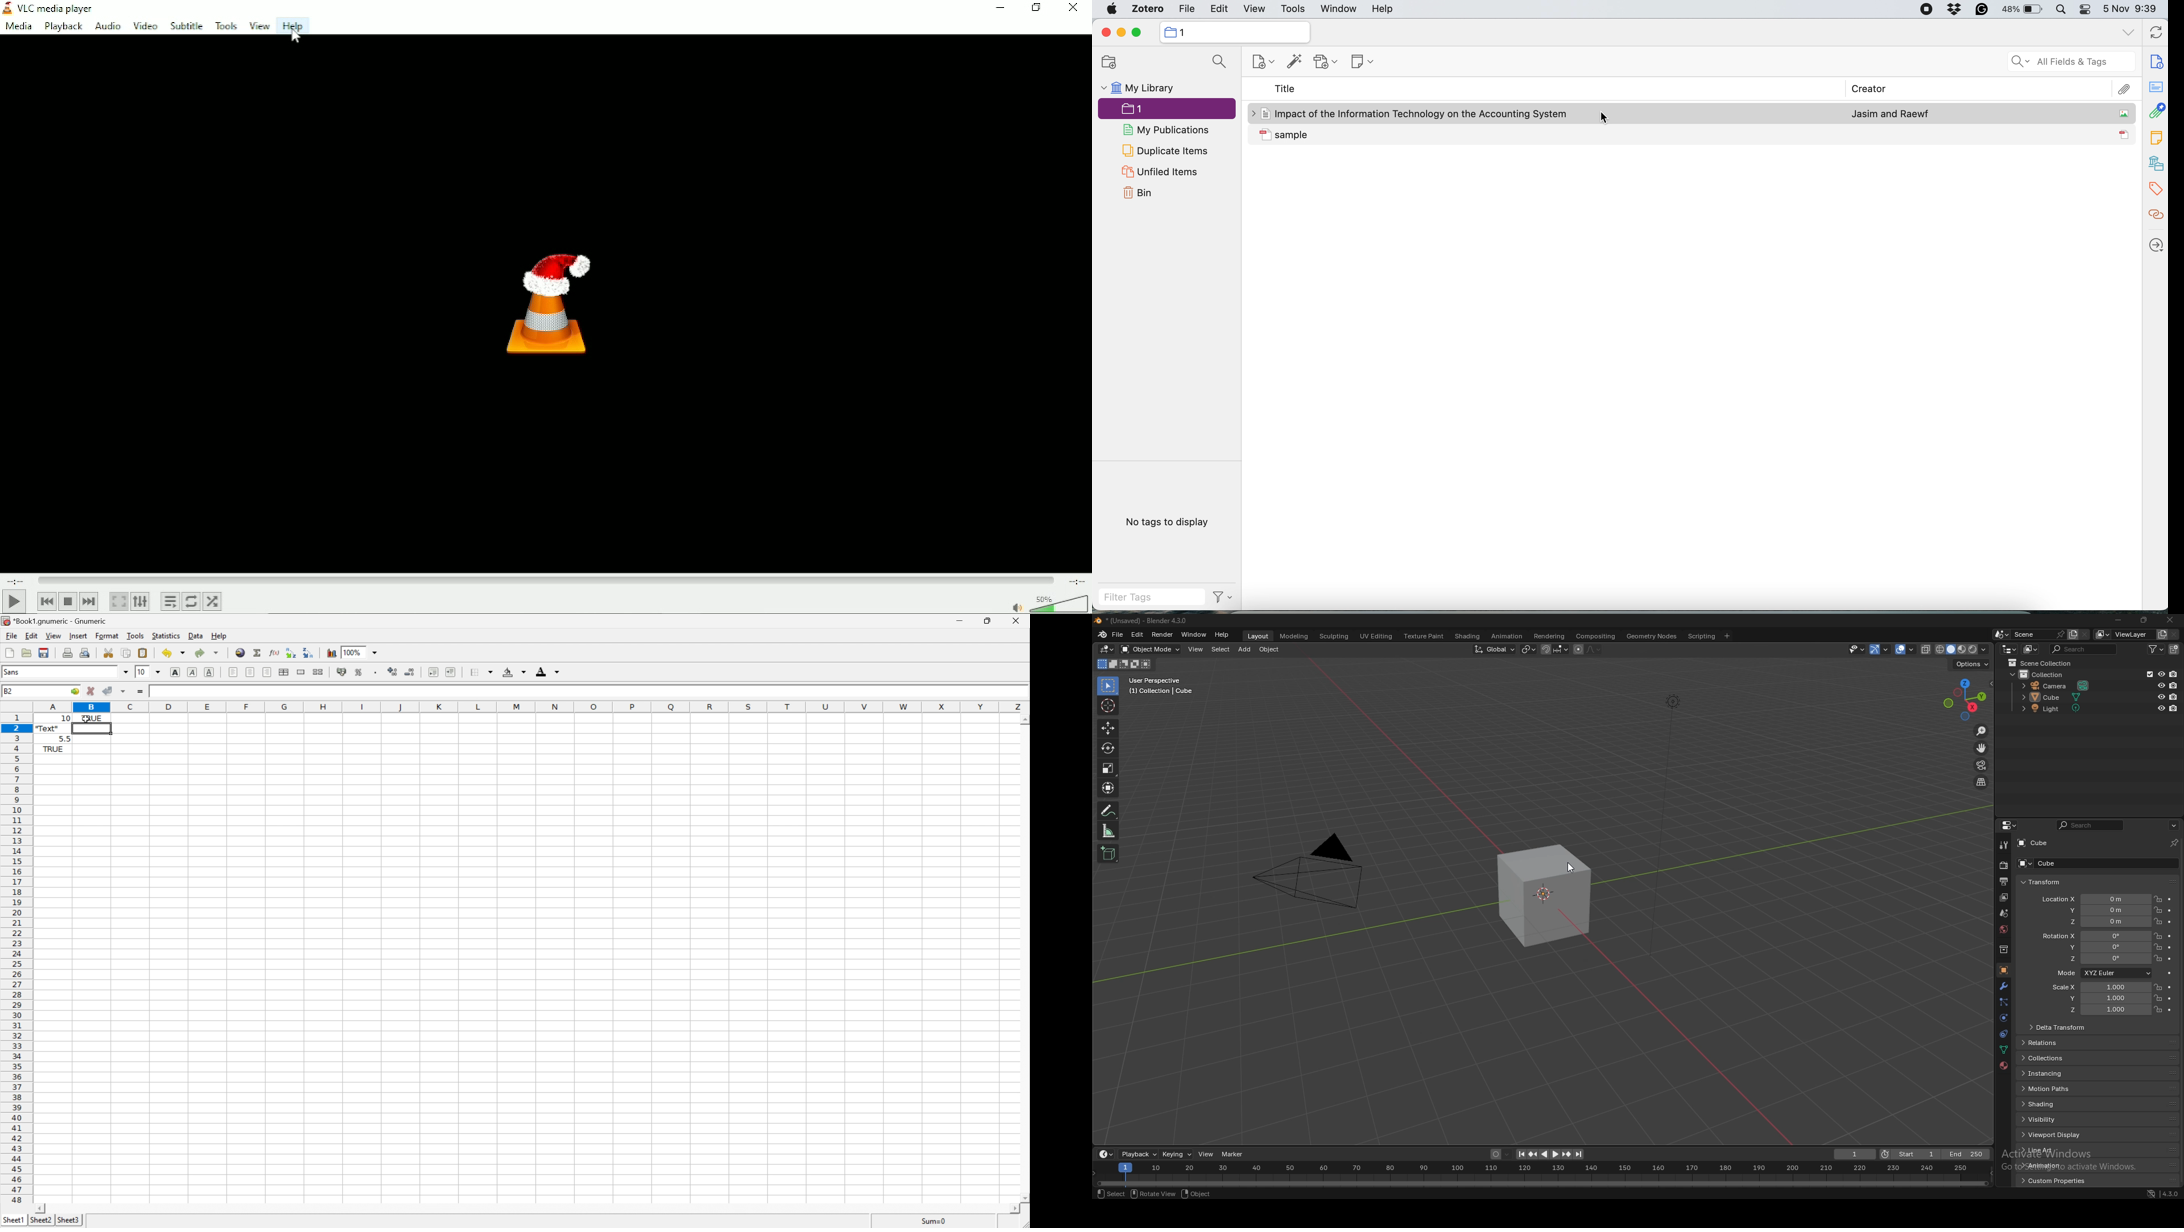 The width and height of the screenshot is (2184, 1232). I want to click on Tools, so click(136, 635).